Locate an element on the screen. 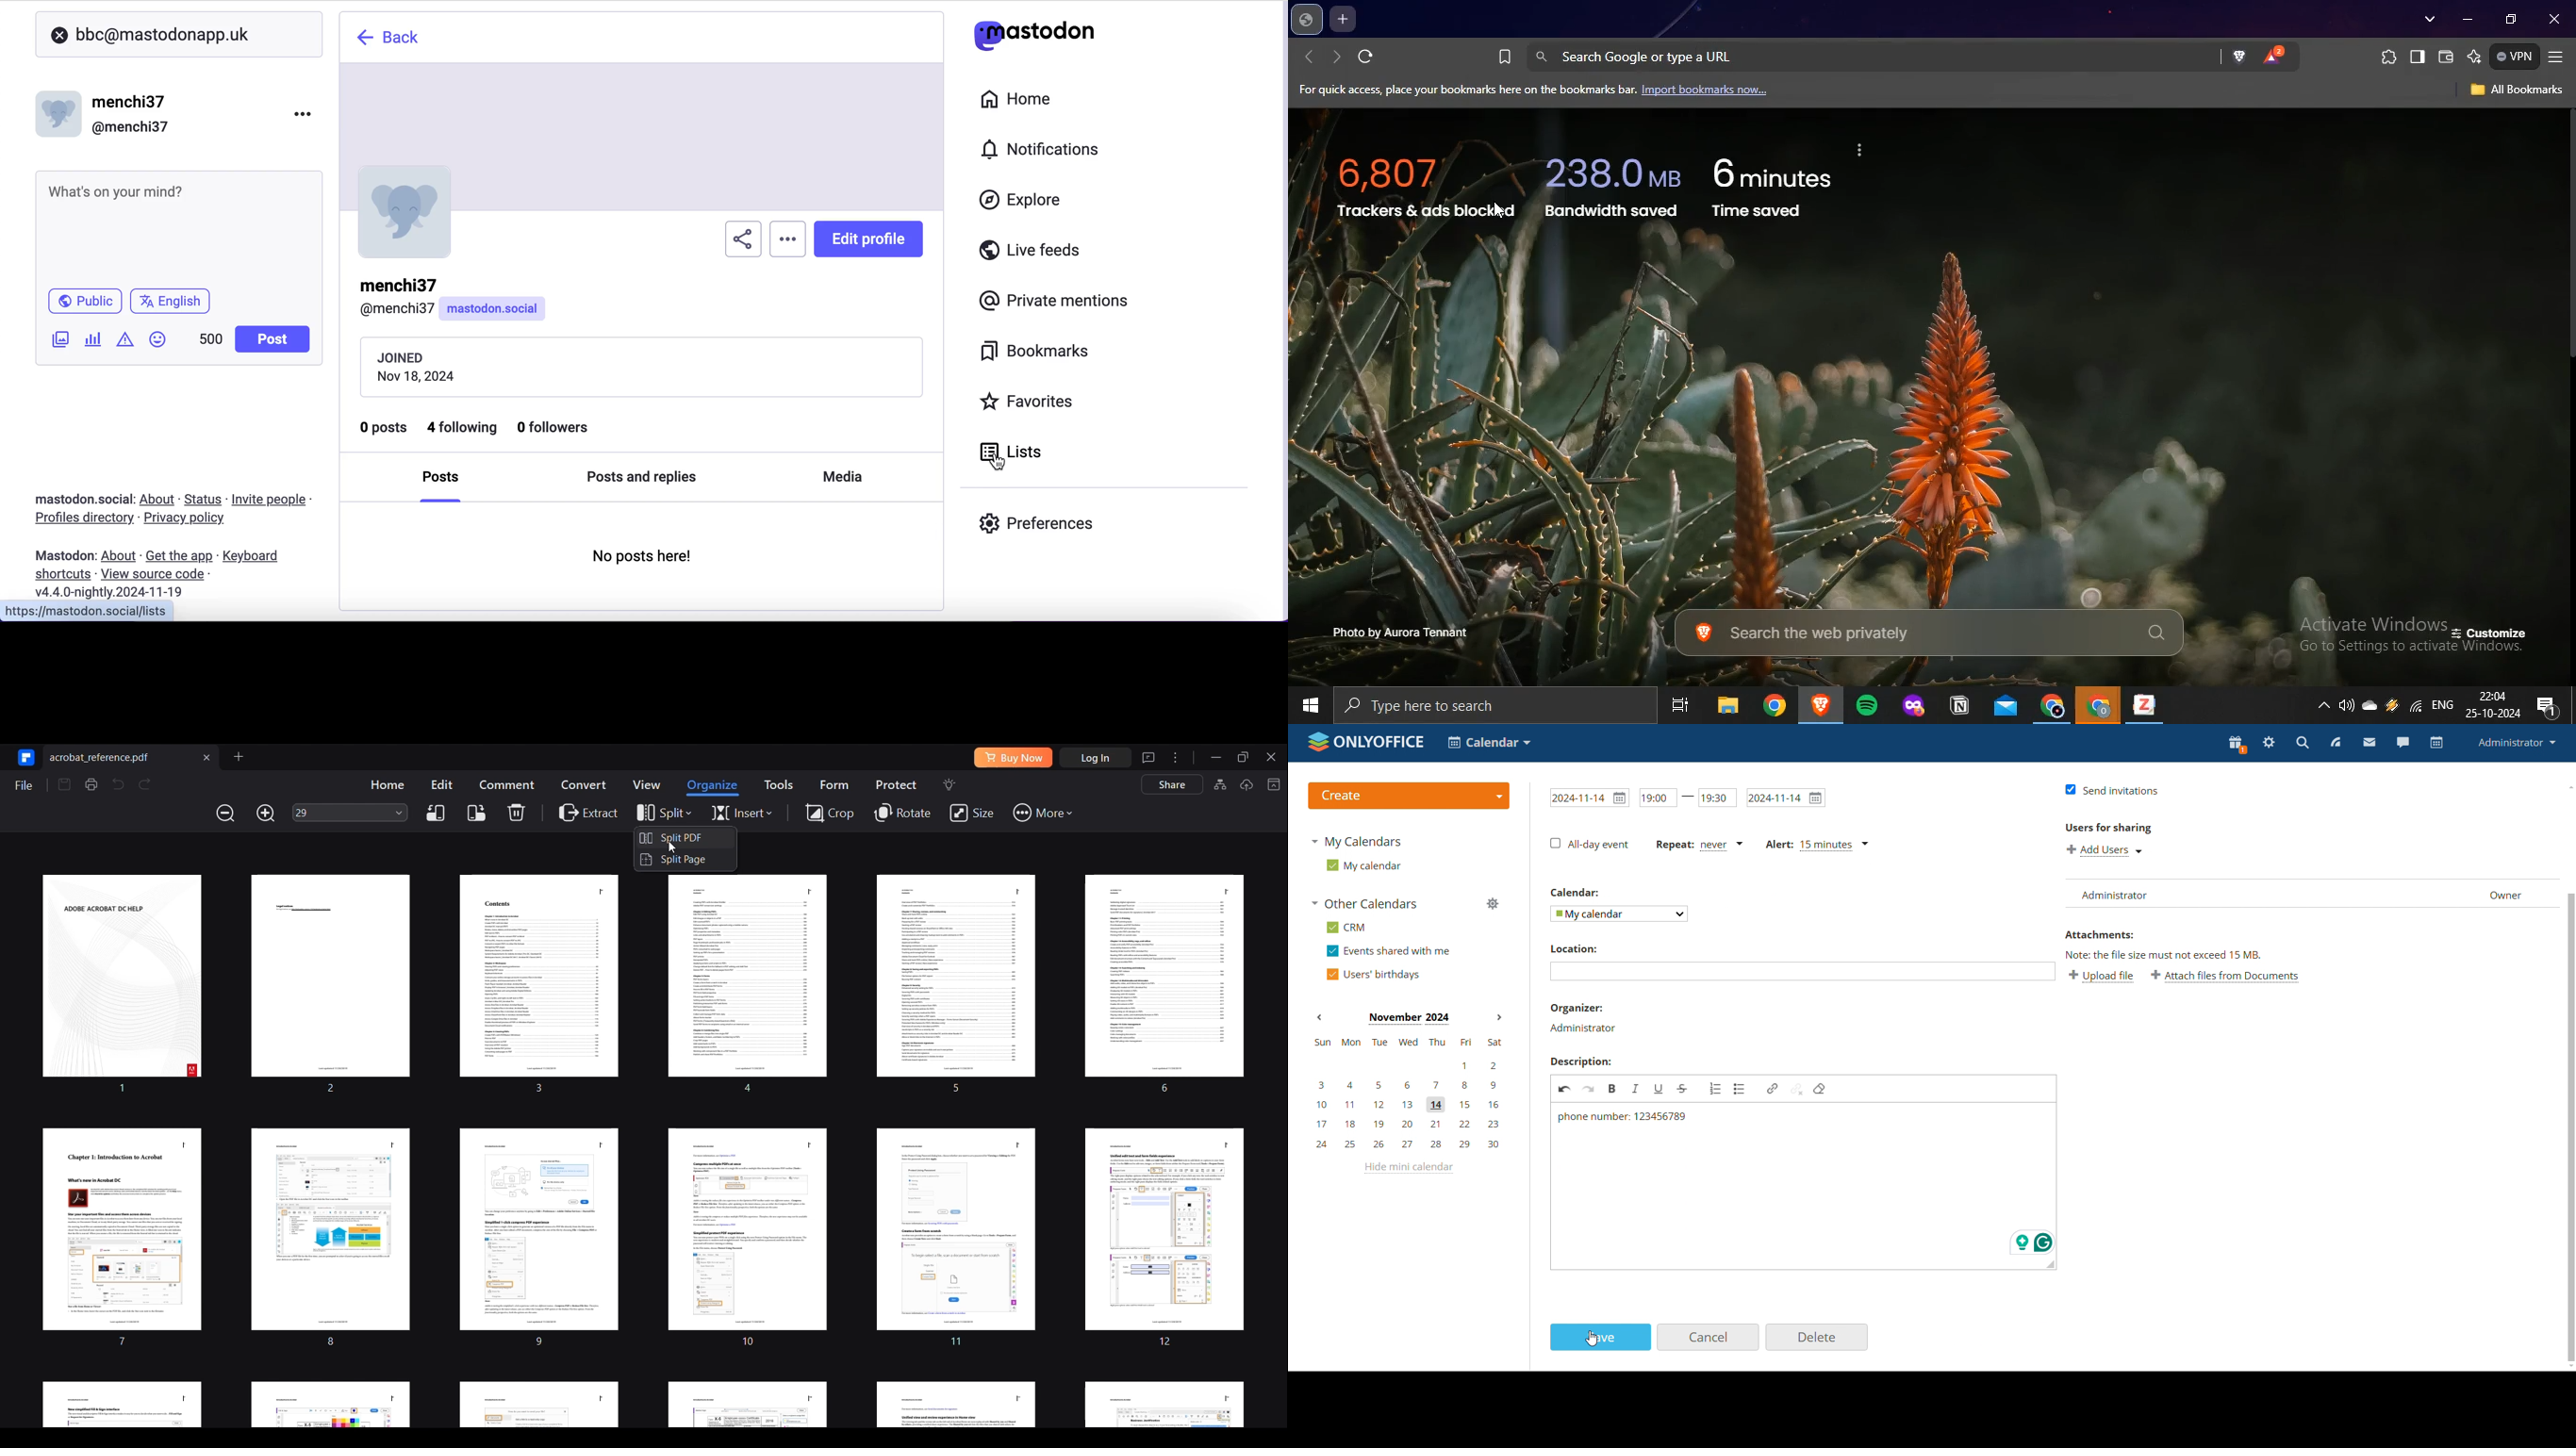 Image resolution: width=2576 pixels, height=1456 pixels. share is located at coordinates (742, 240).